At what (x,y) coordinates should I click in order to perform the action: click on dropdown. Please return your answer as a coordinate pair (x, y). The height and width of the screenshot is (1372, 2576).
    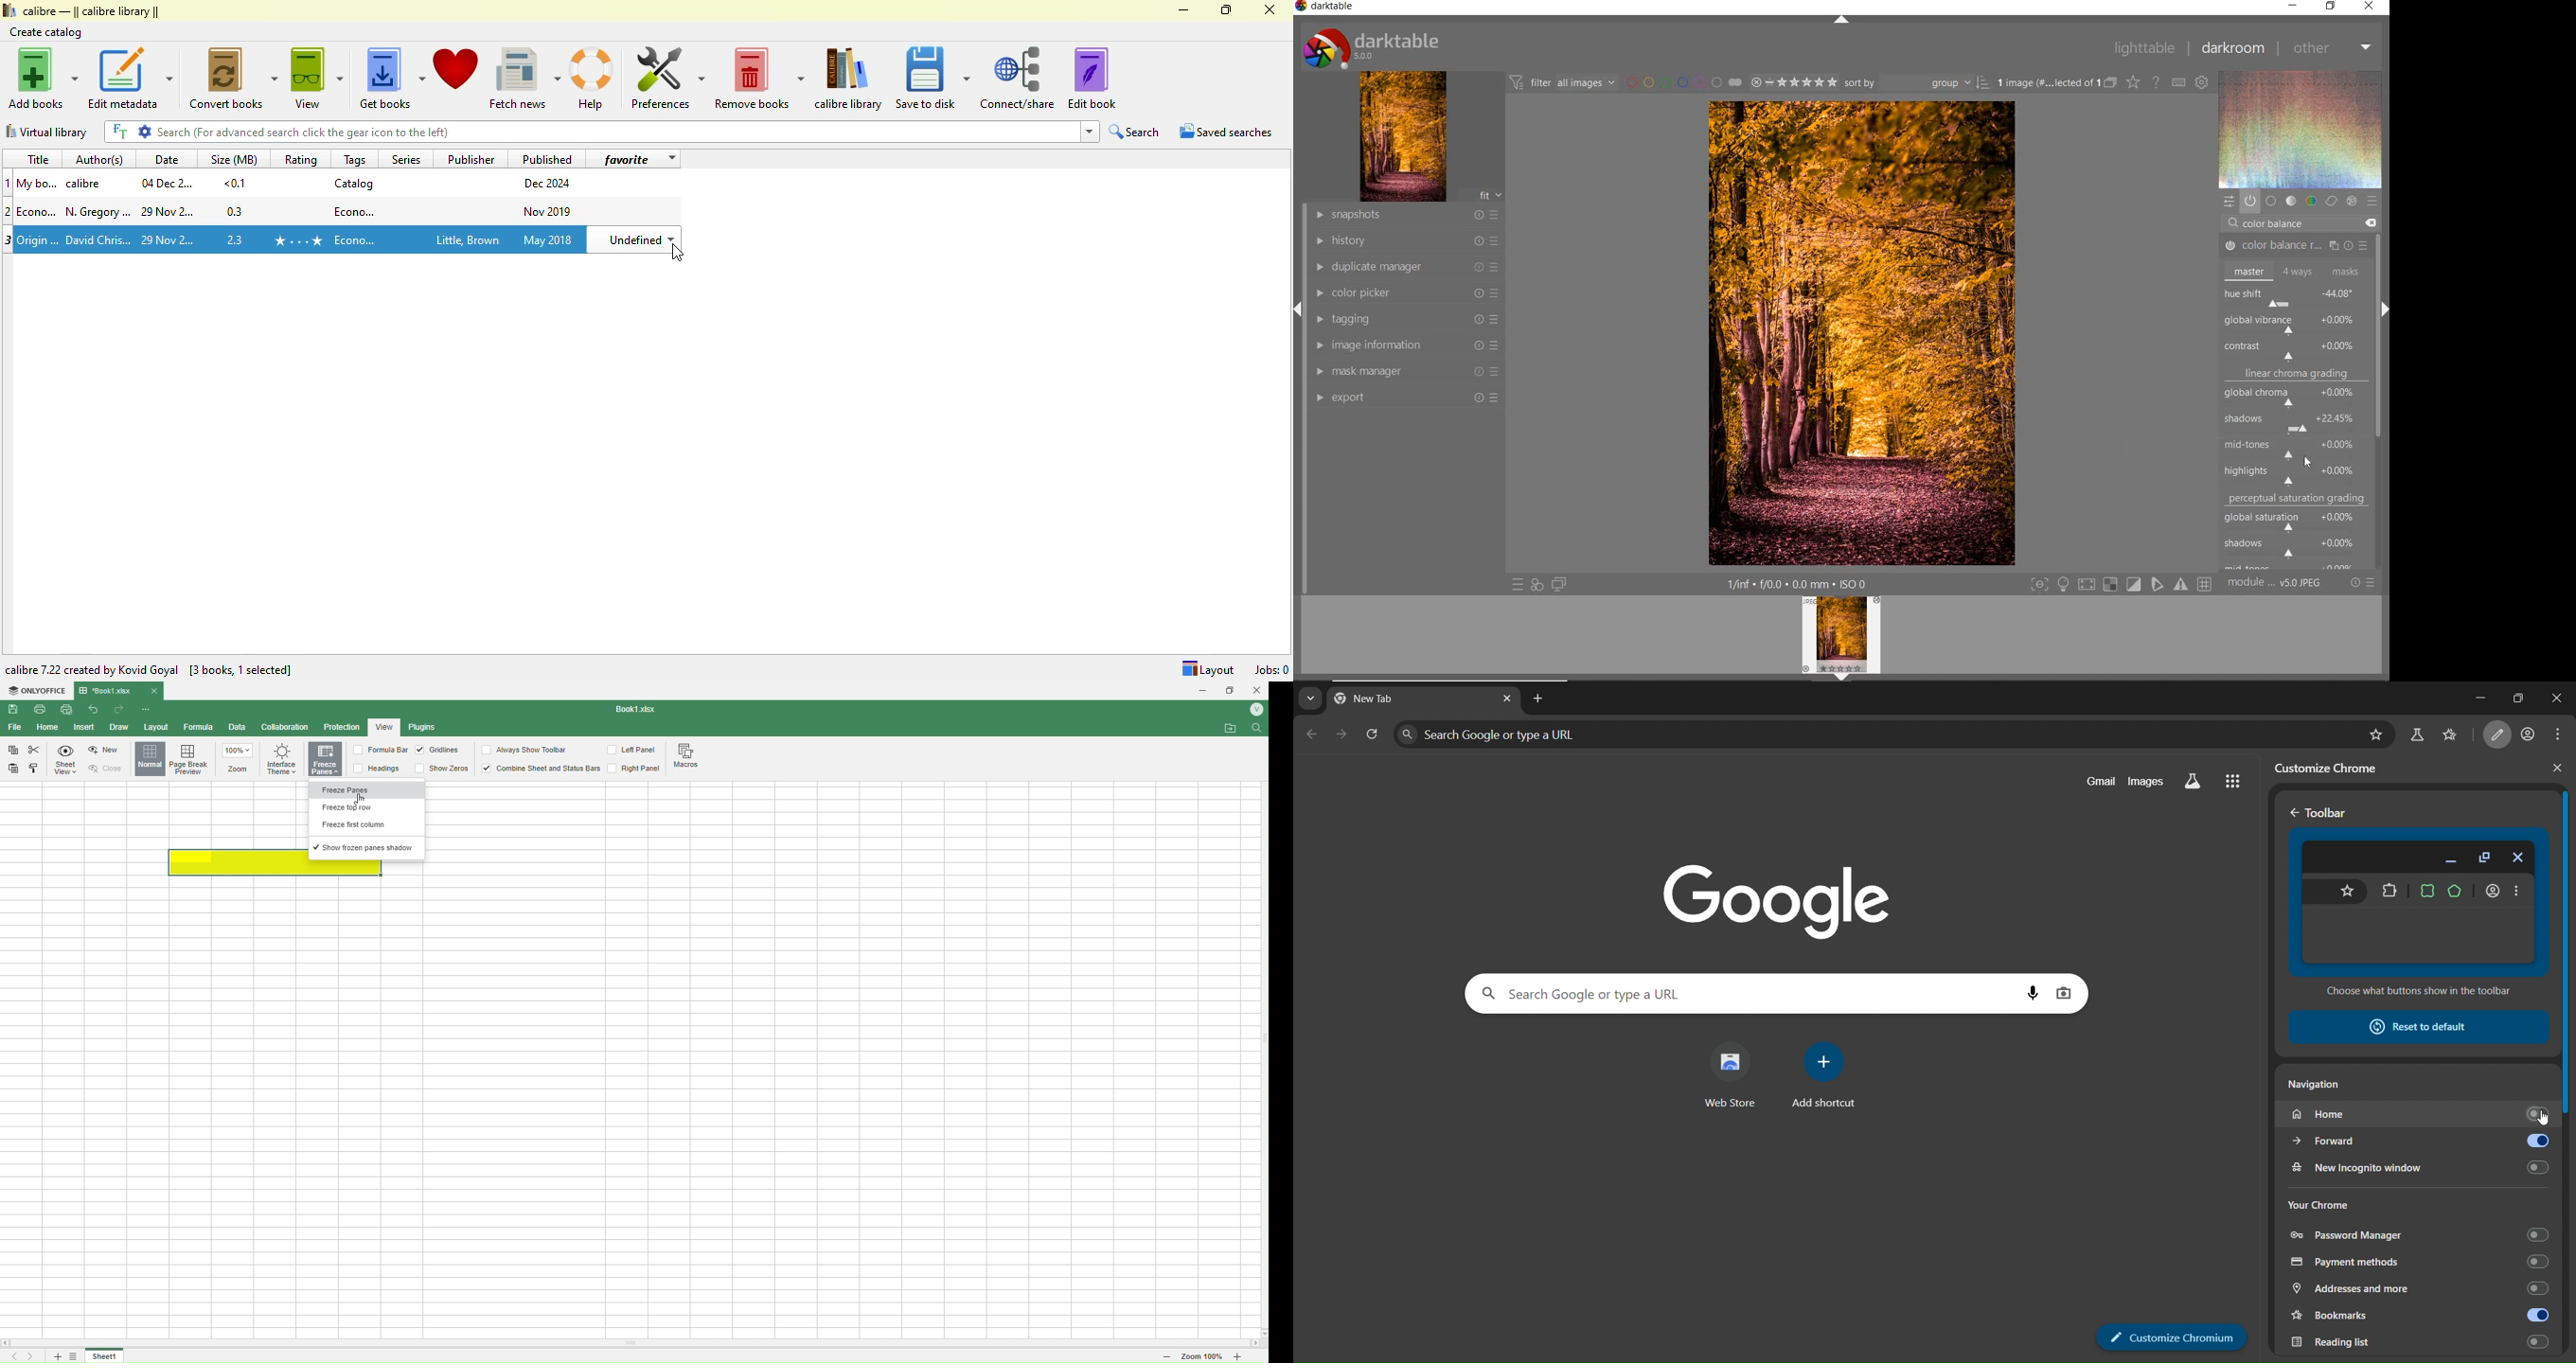
    Looking at the image, I should click on (1089, 132).